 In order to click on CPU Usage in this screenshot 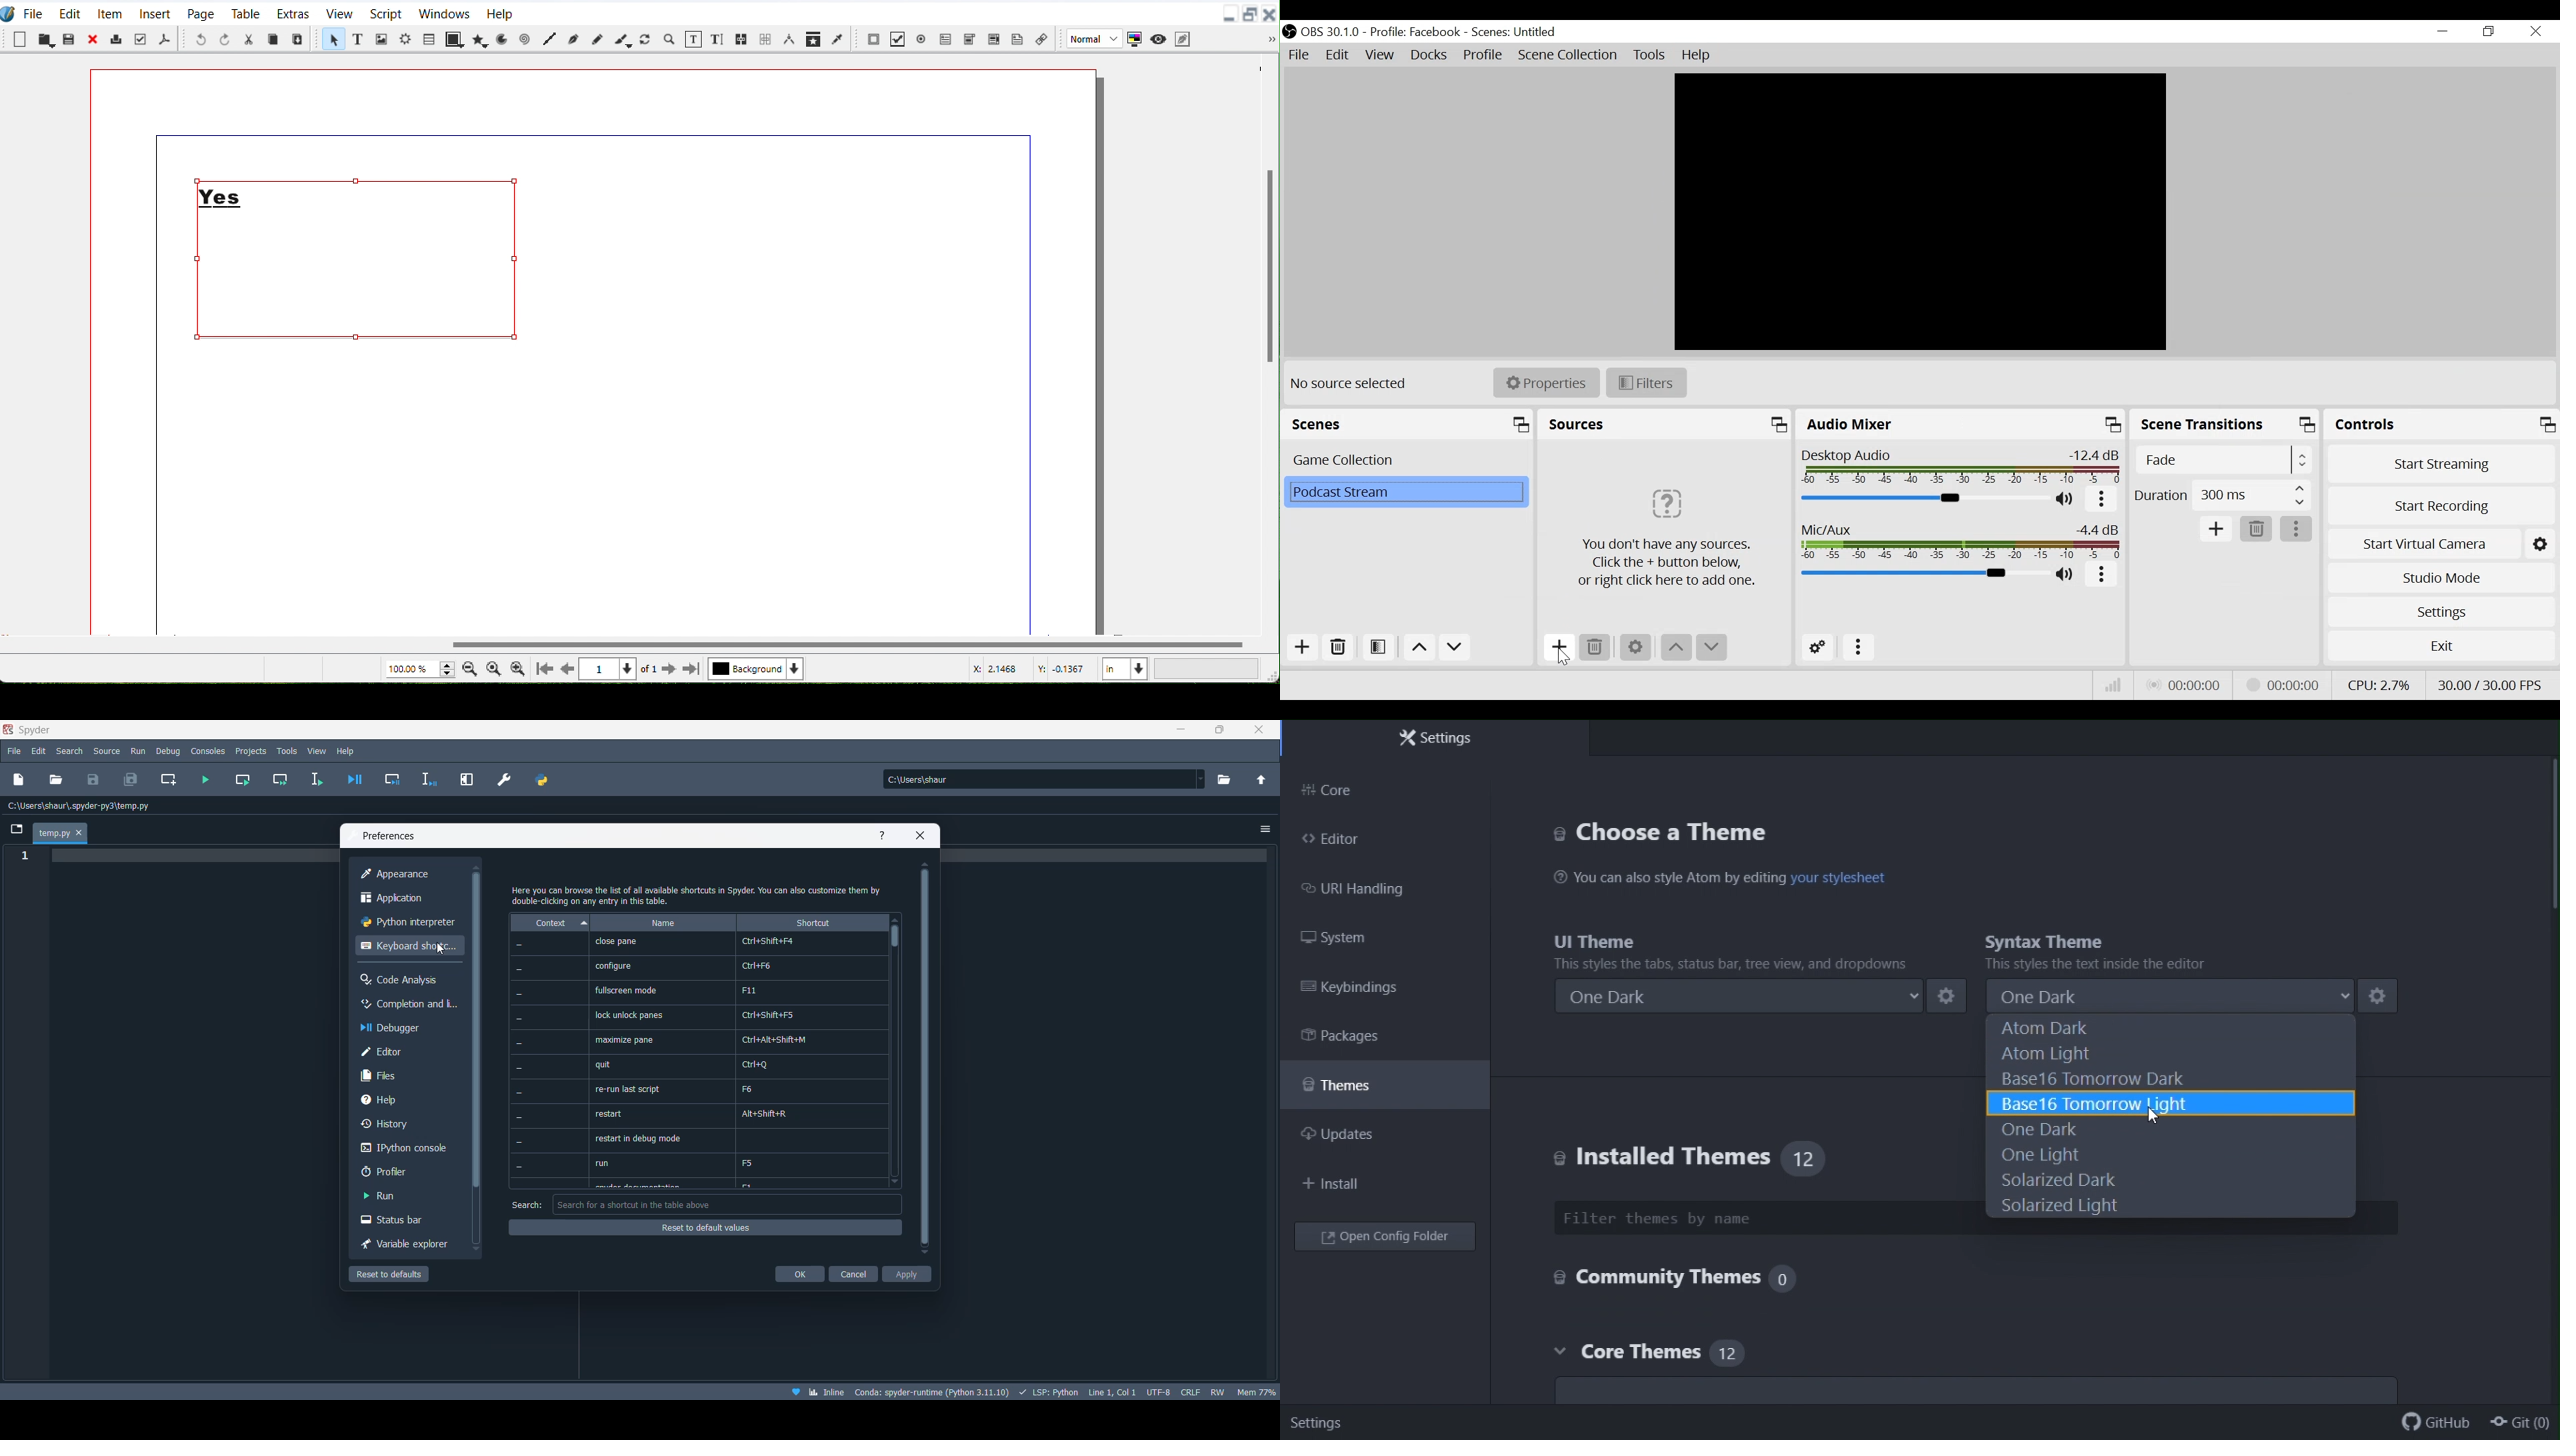, I will do `click(2379, 685)`.